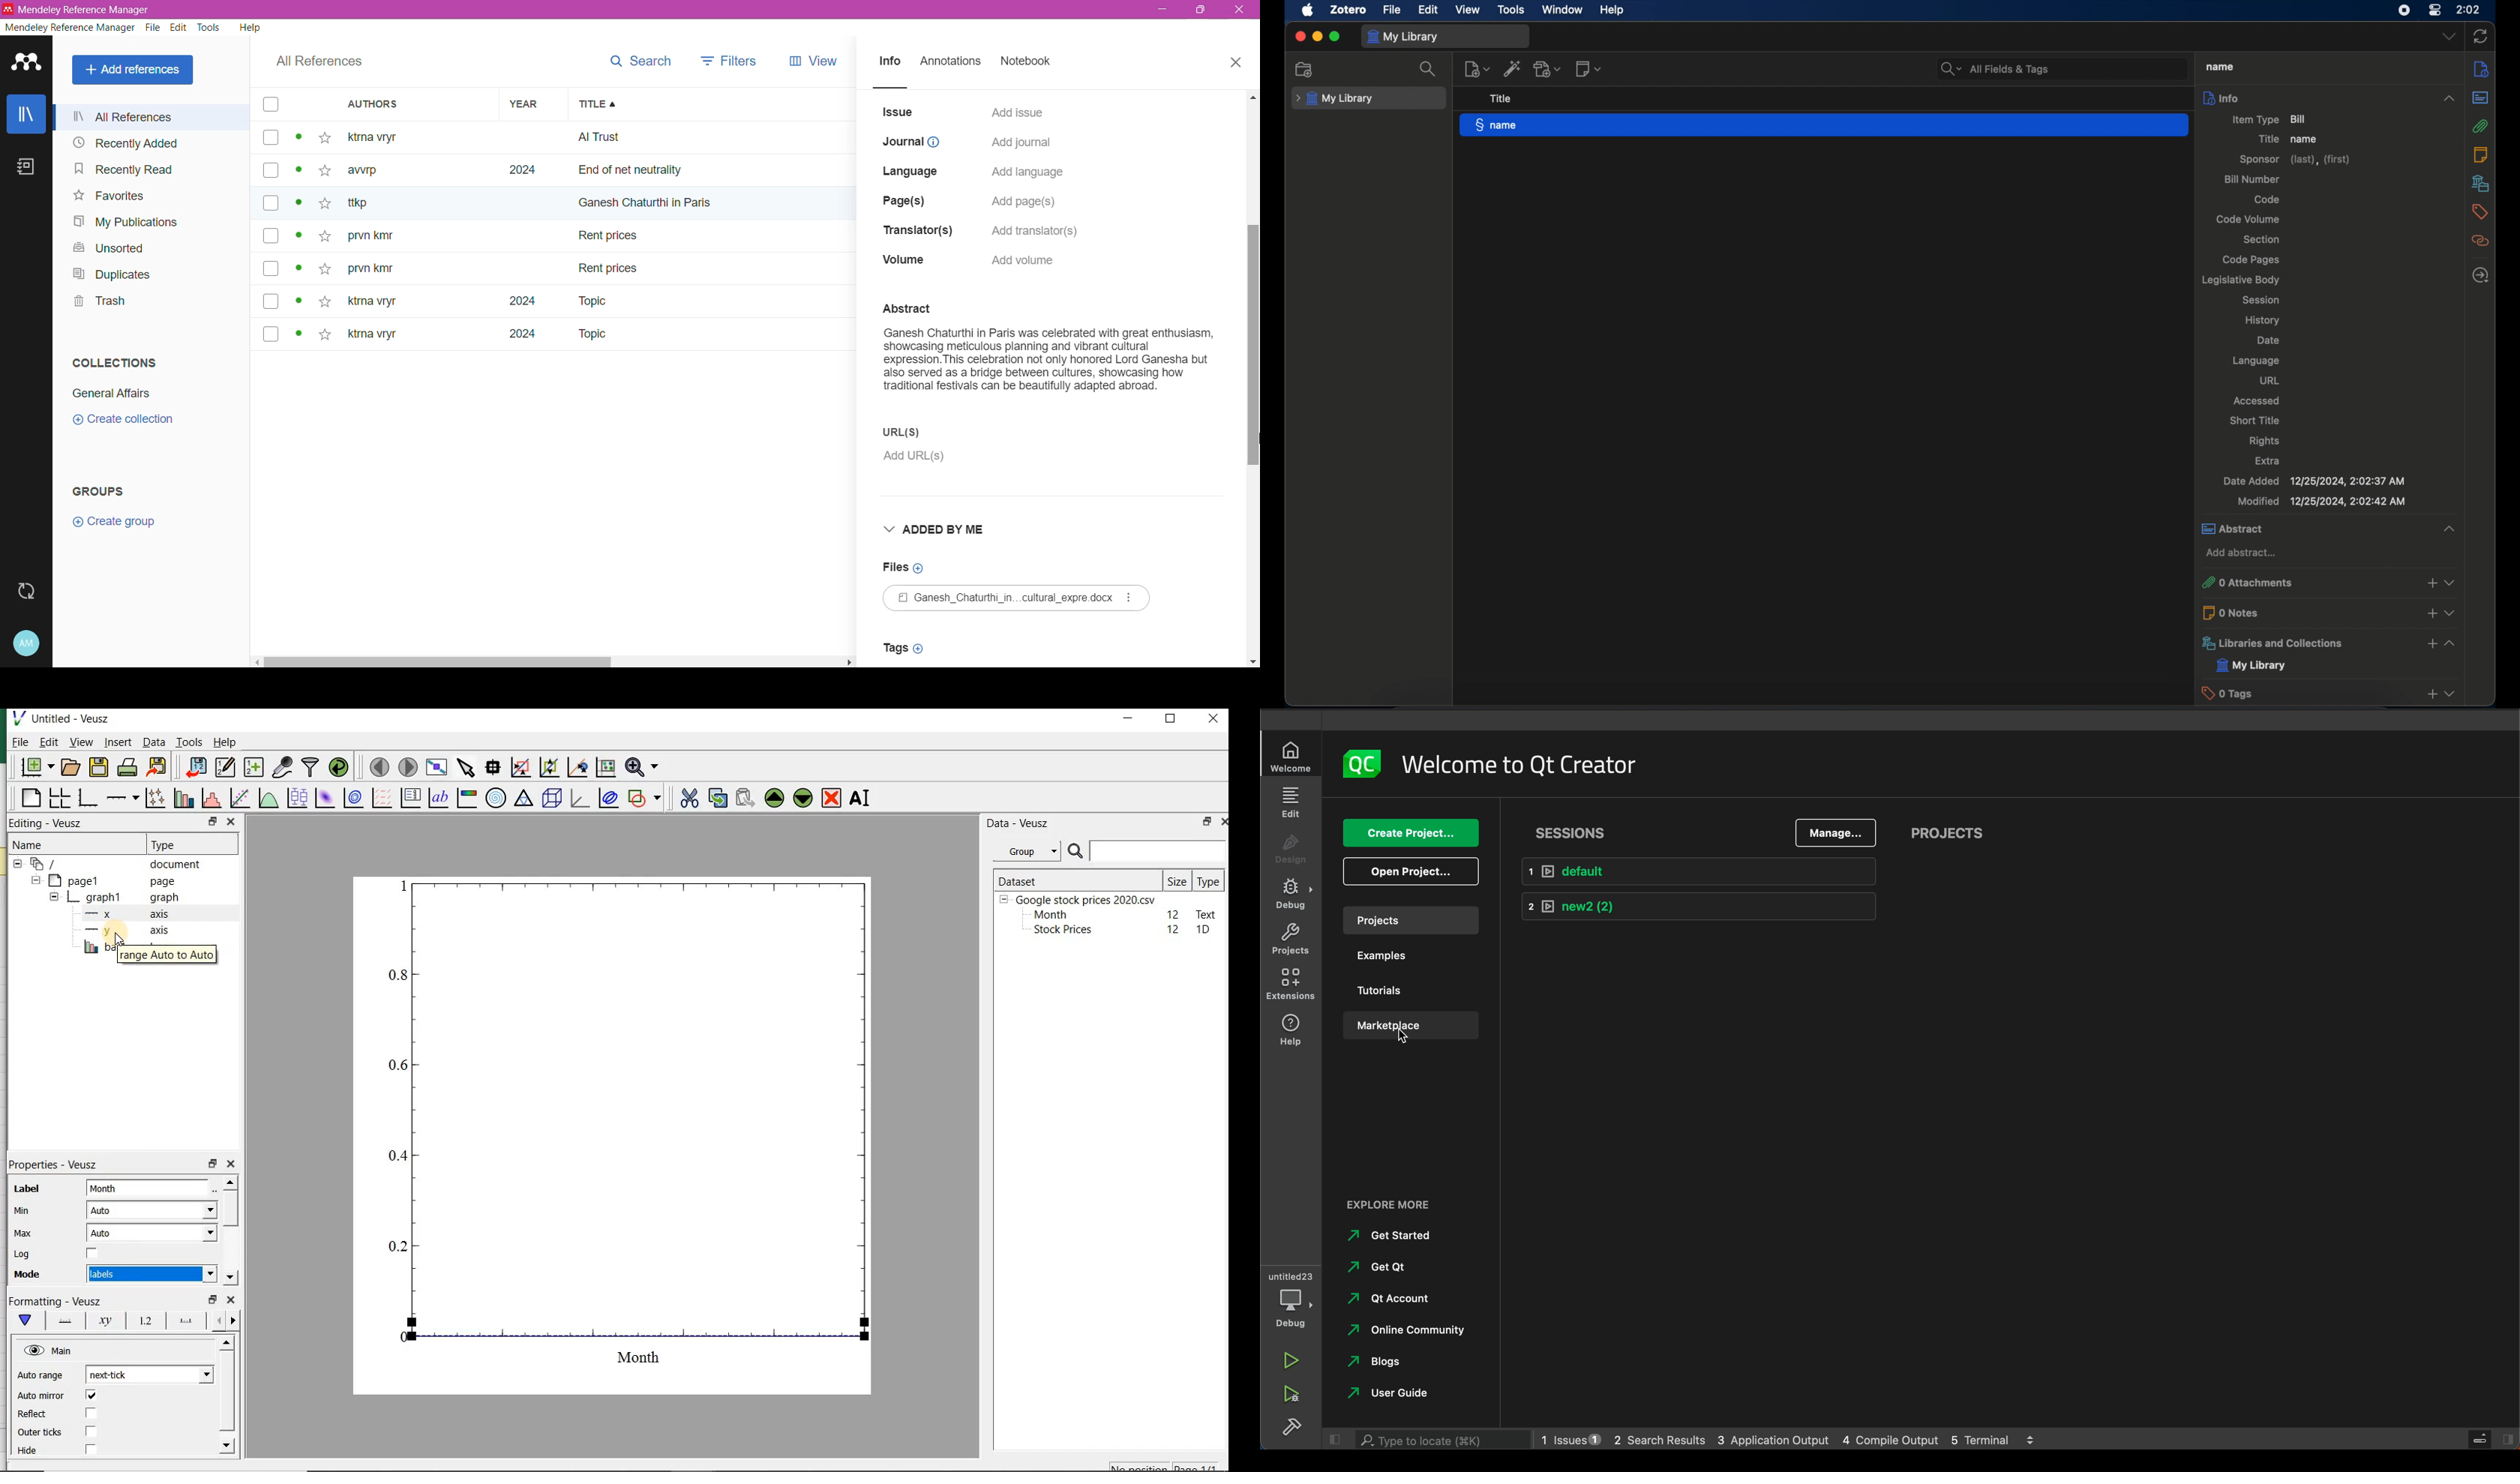  Describe the element at coordinates (113, 363) in the screenshot. I see `Collections` at that location.